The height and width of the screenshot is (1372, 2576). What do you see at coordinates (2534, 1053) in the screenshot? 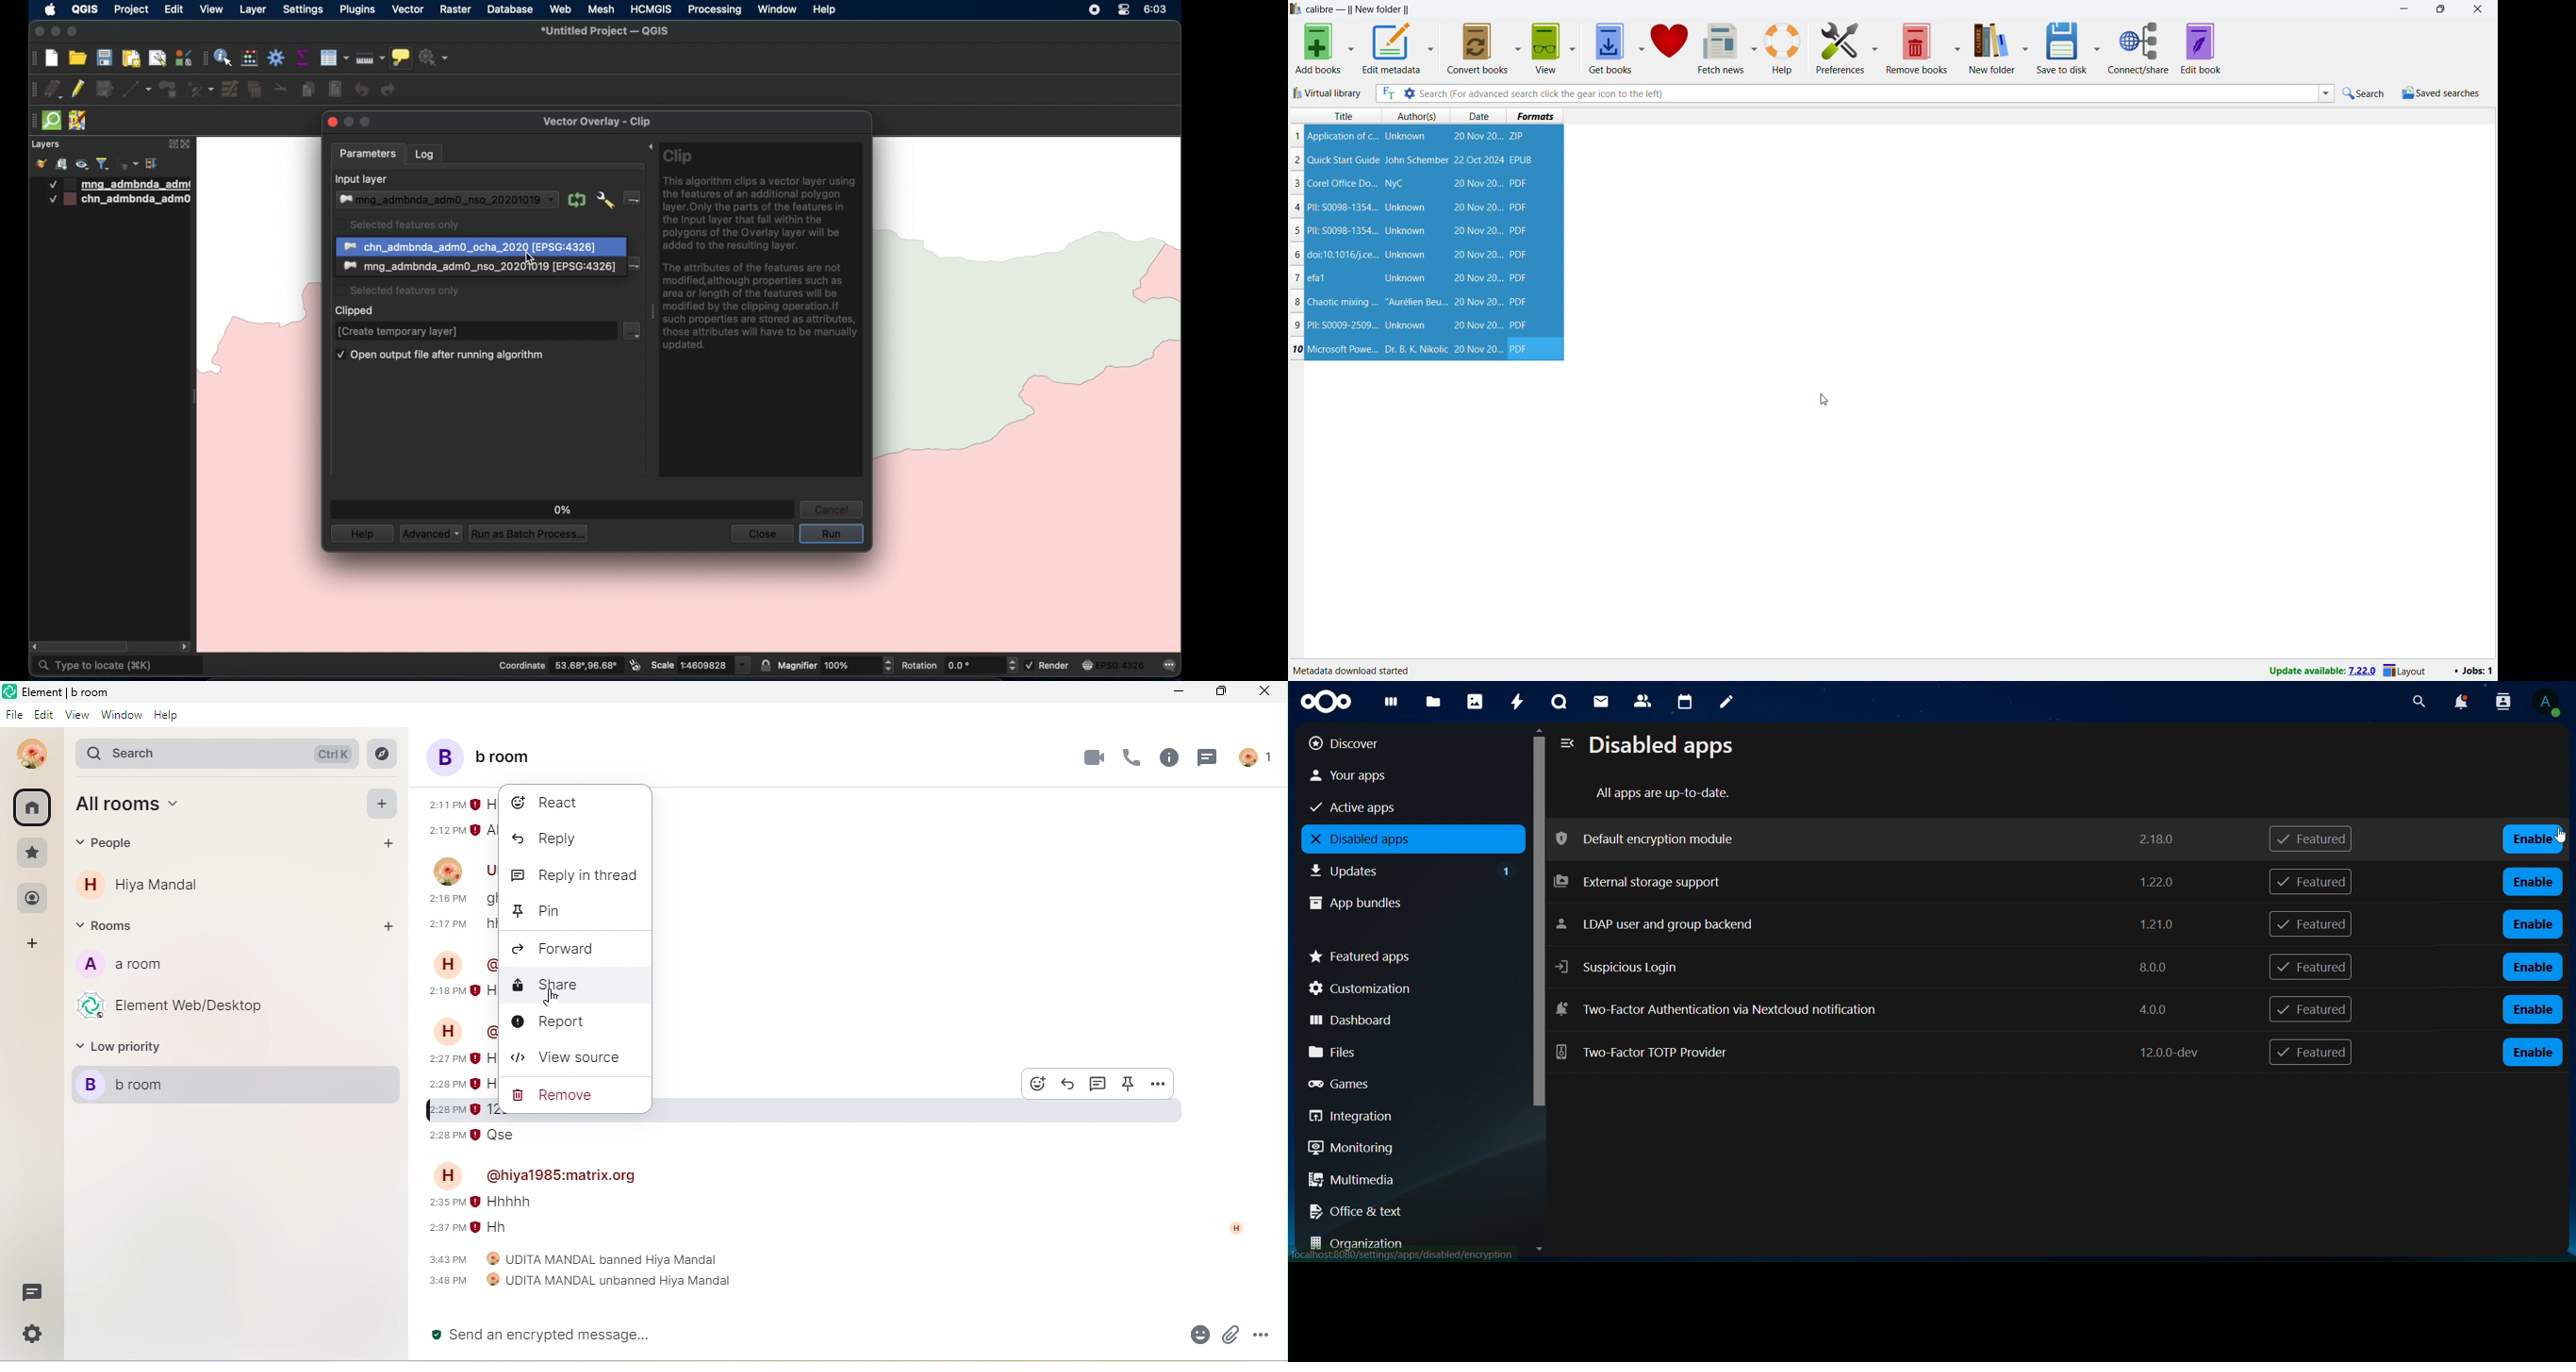
I see `nable` at bounding box center [2534, 1053].